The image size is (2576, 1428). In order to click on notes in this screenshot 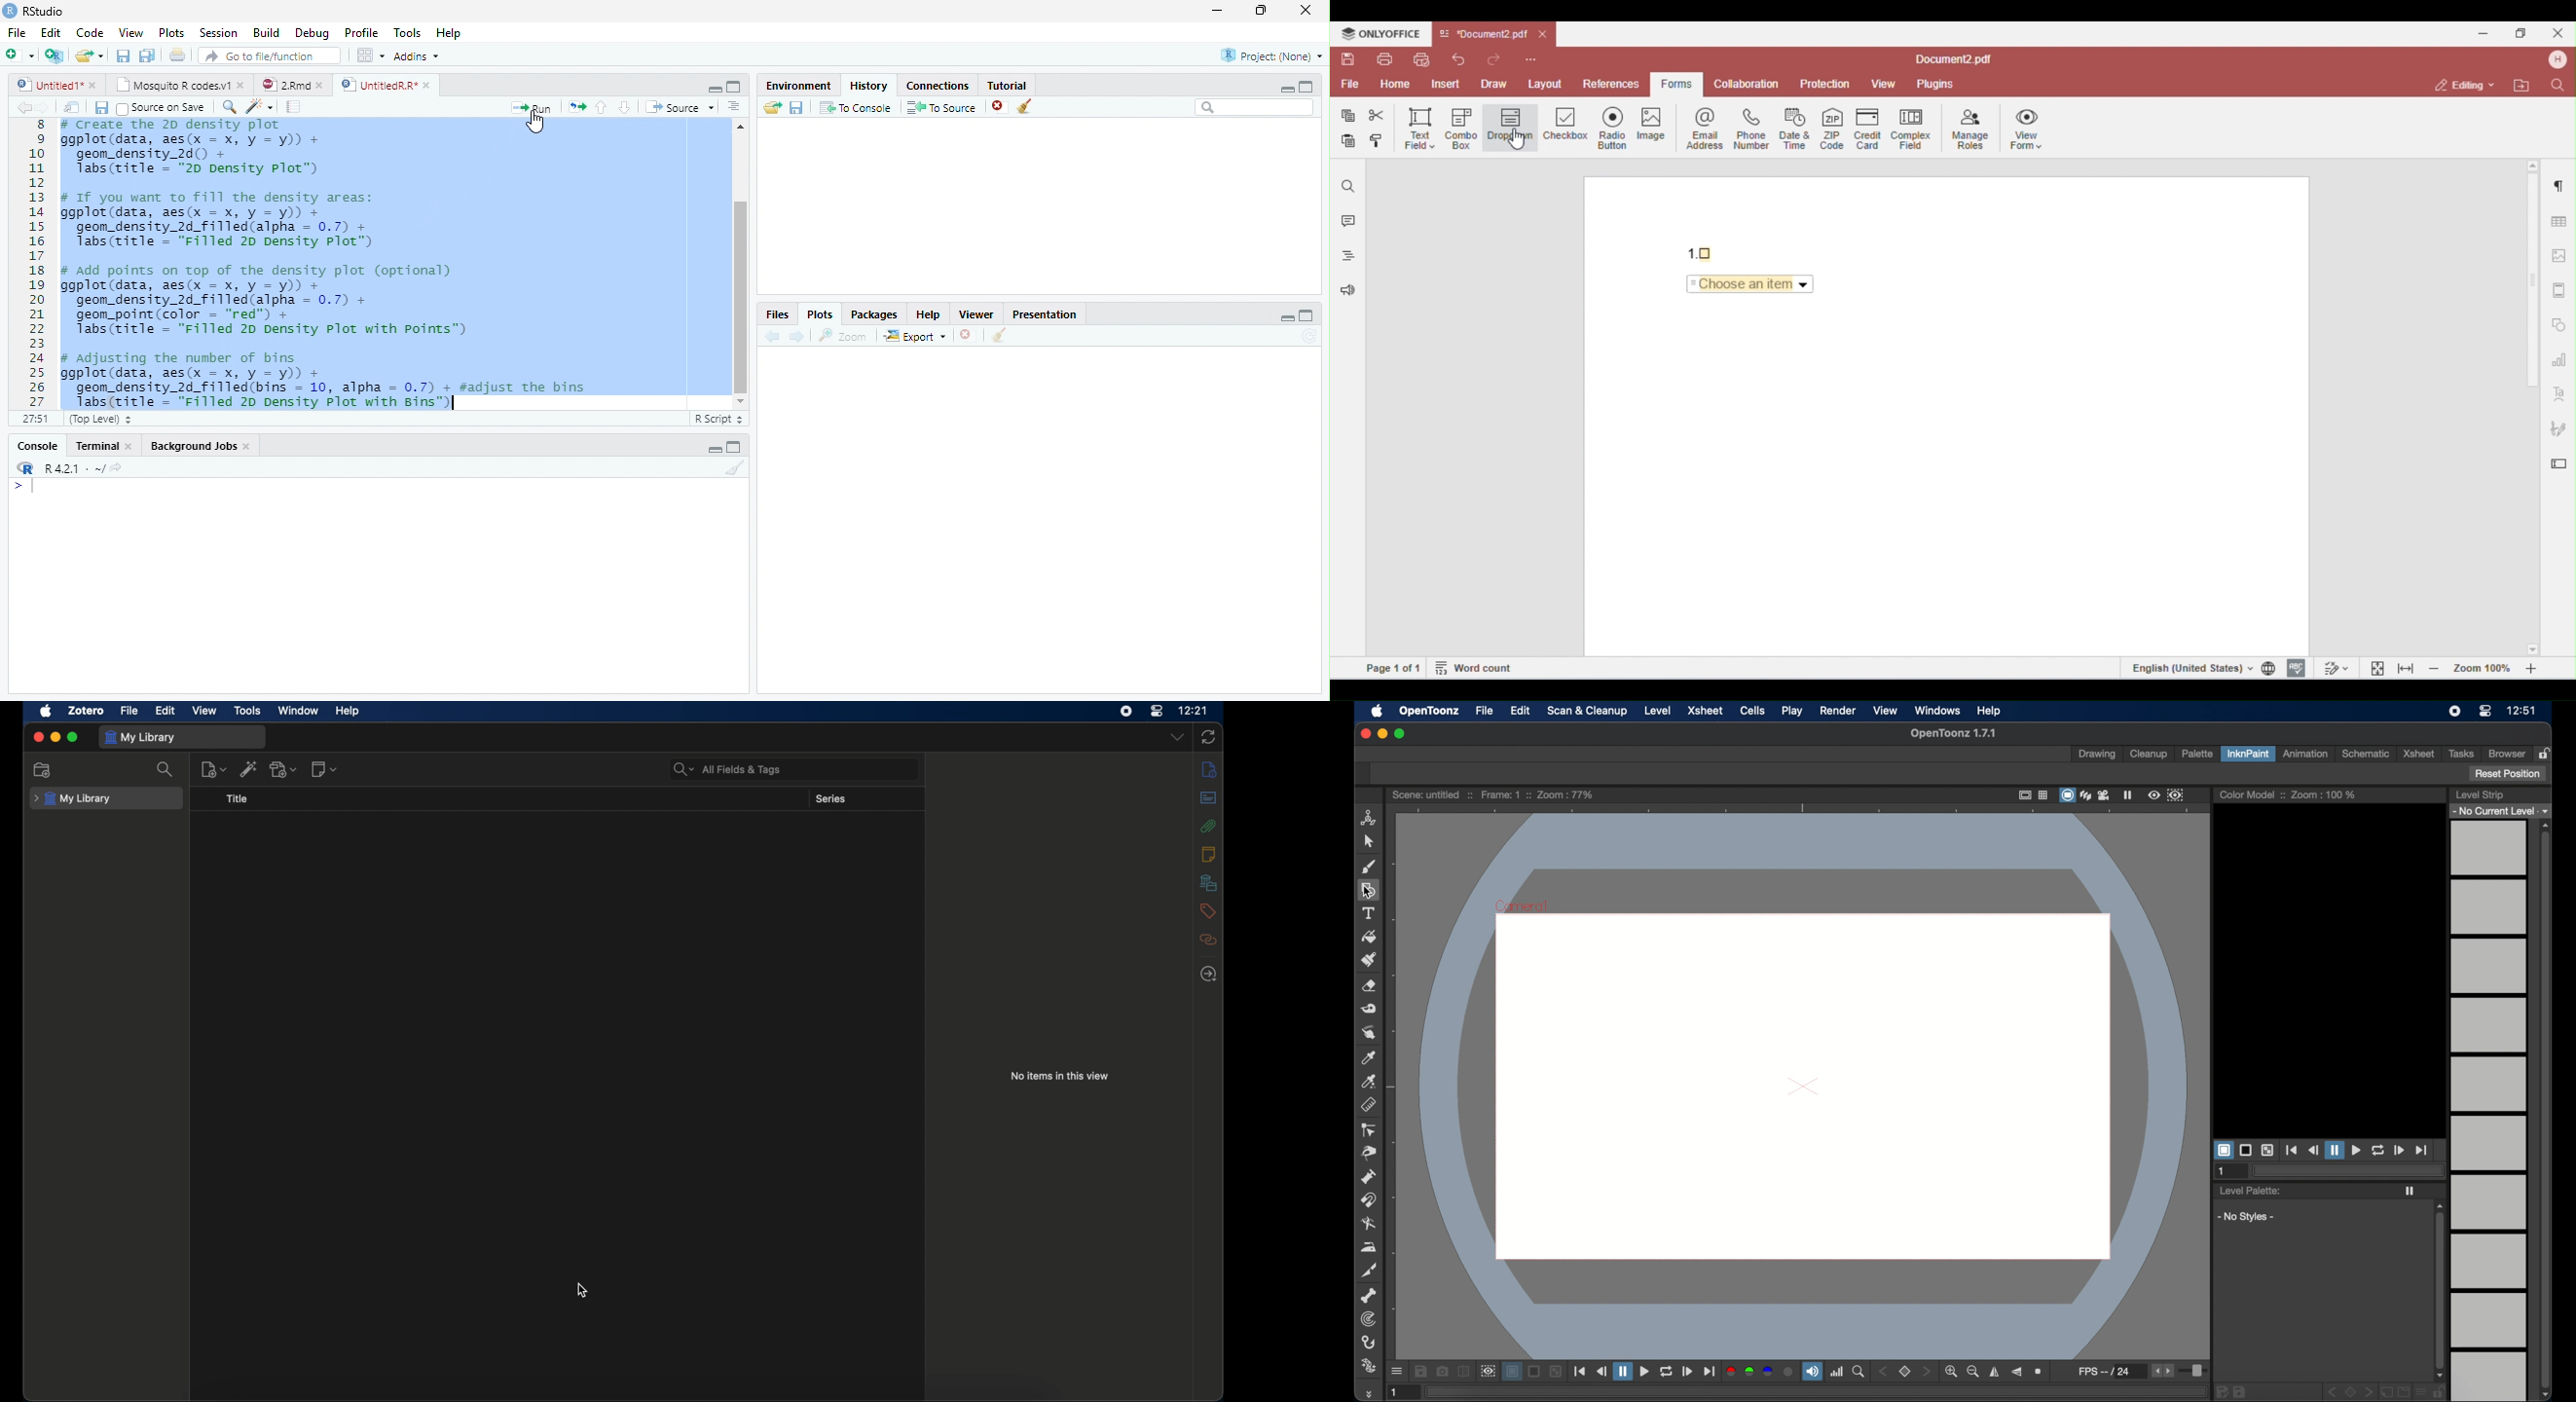, I will do `click(1208, 854)`.